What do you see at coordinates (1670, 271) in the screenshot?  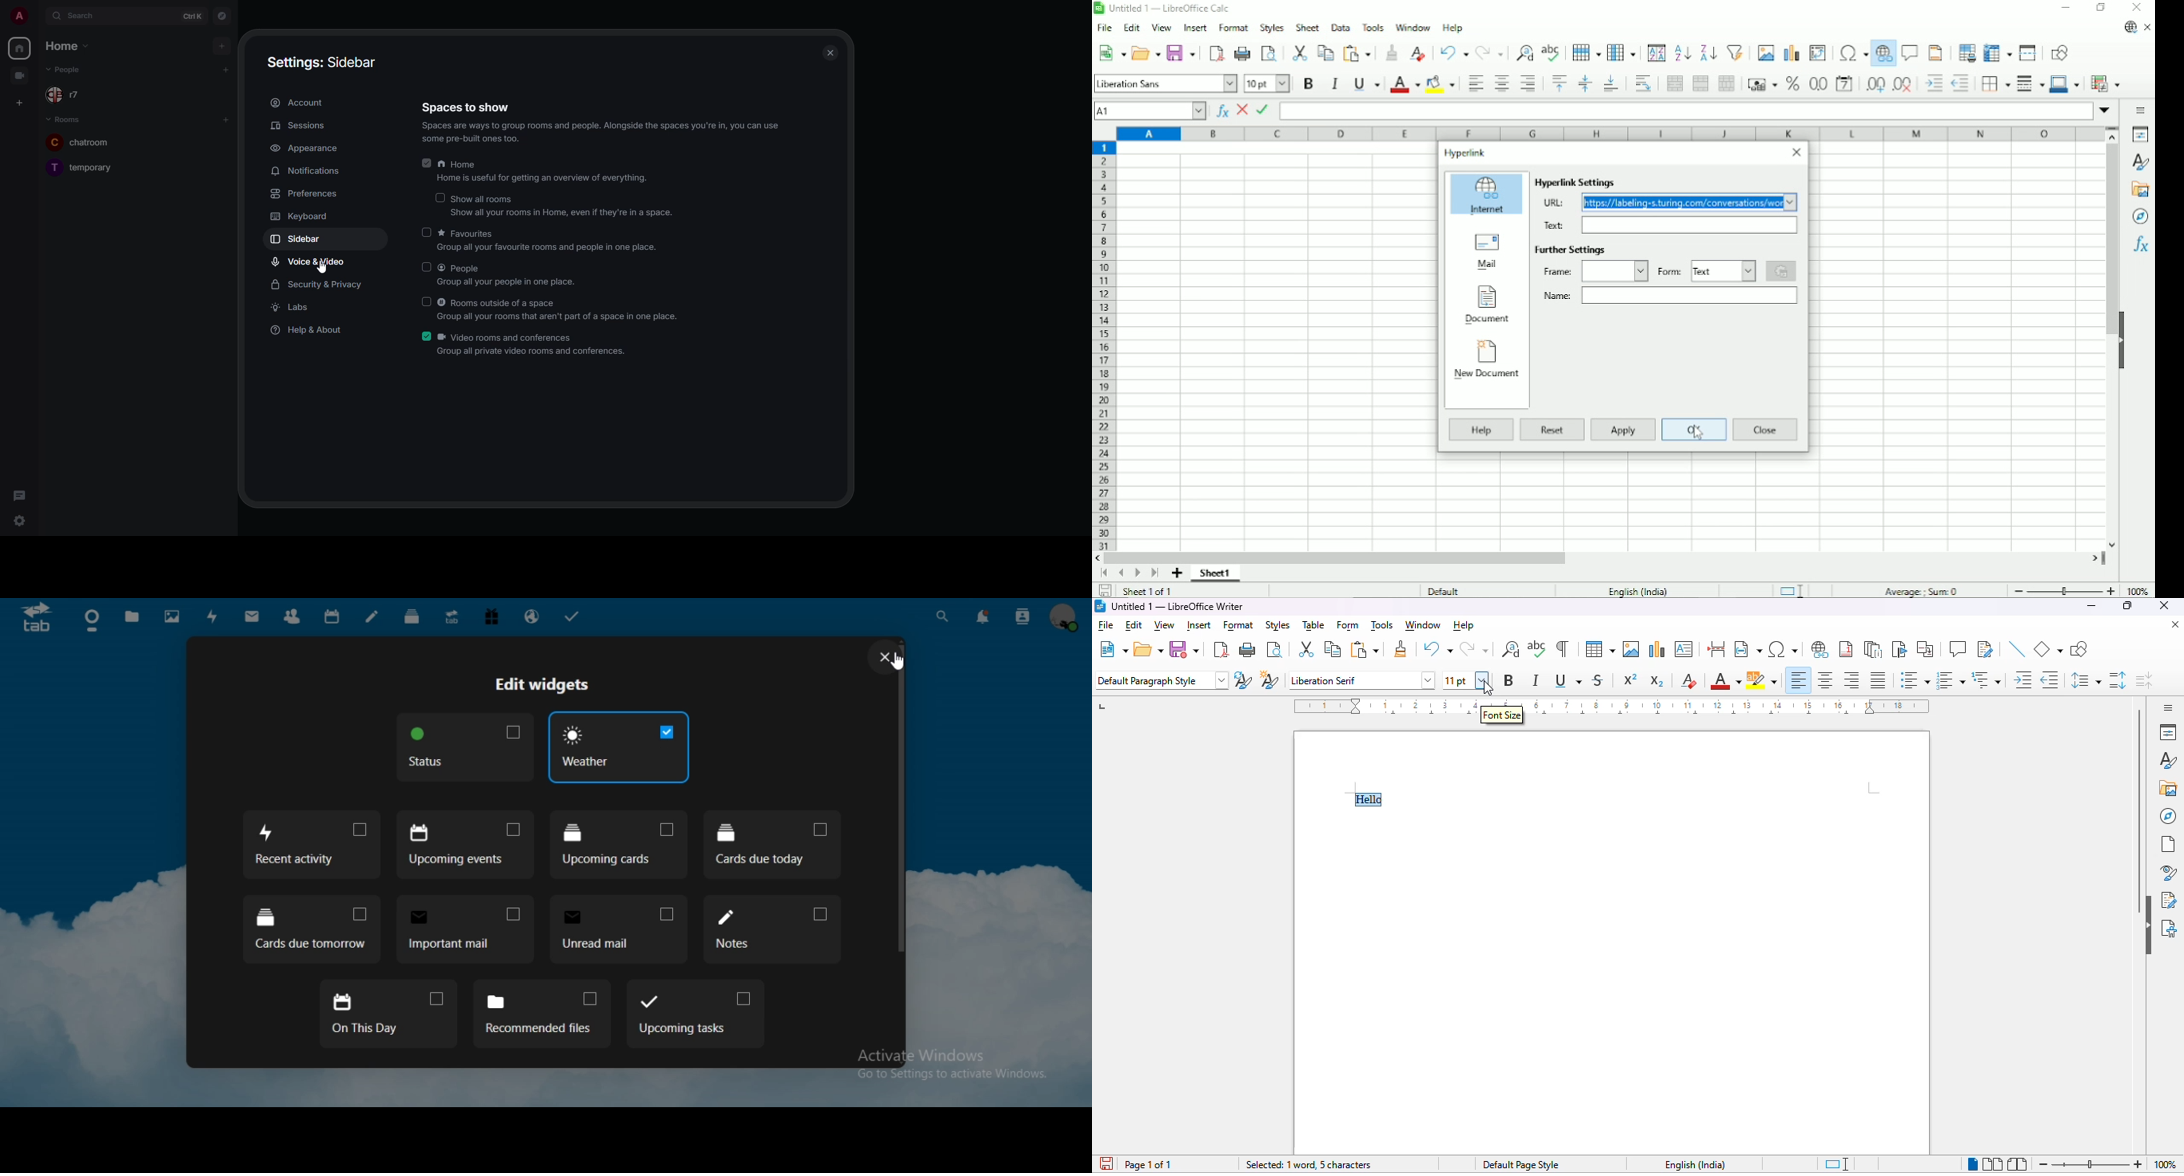 I see `From` at bounding box center [1670, 271].